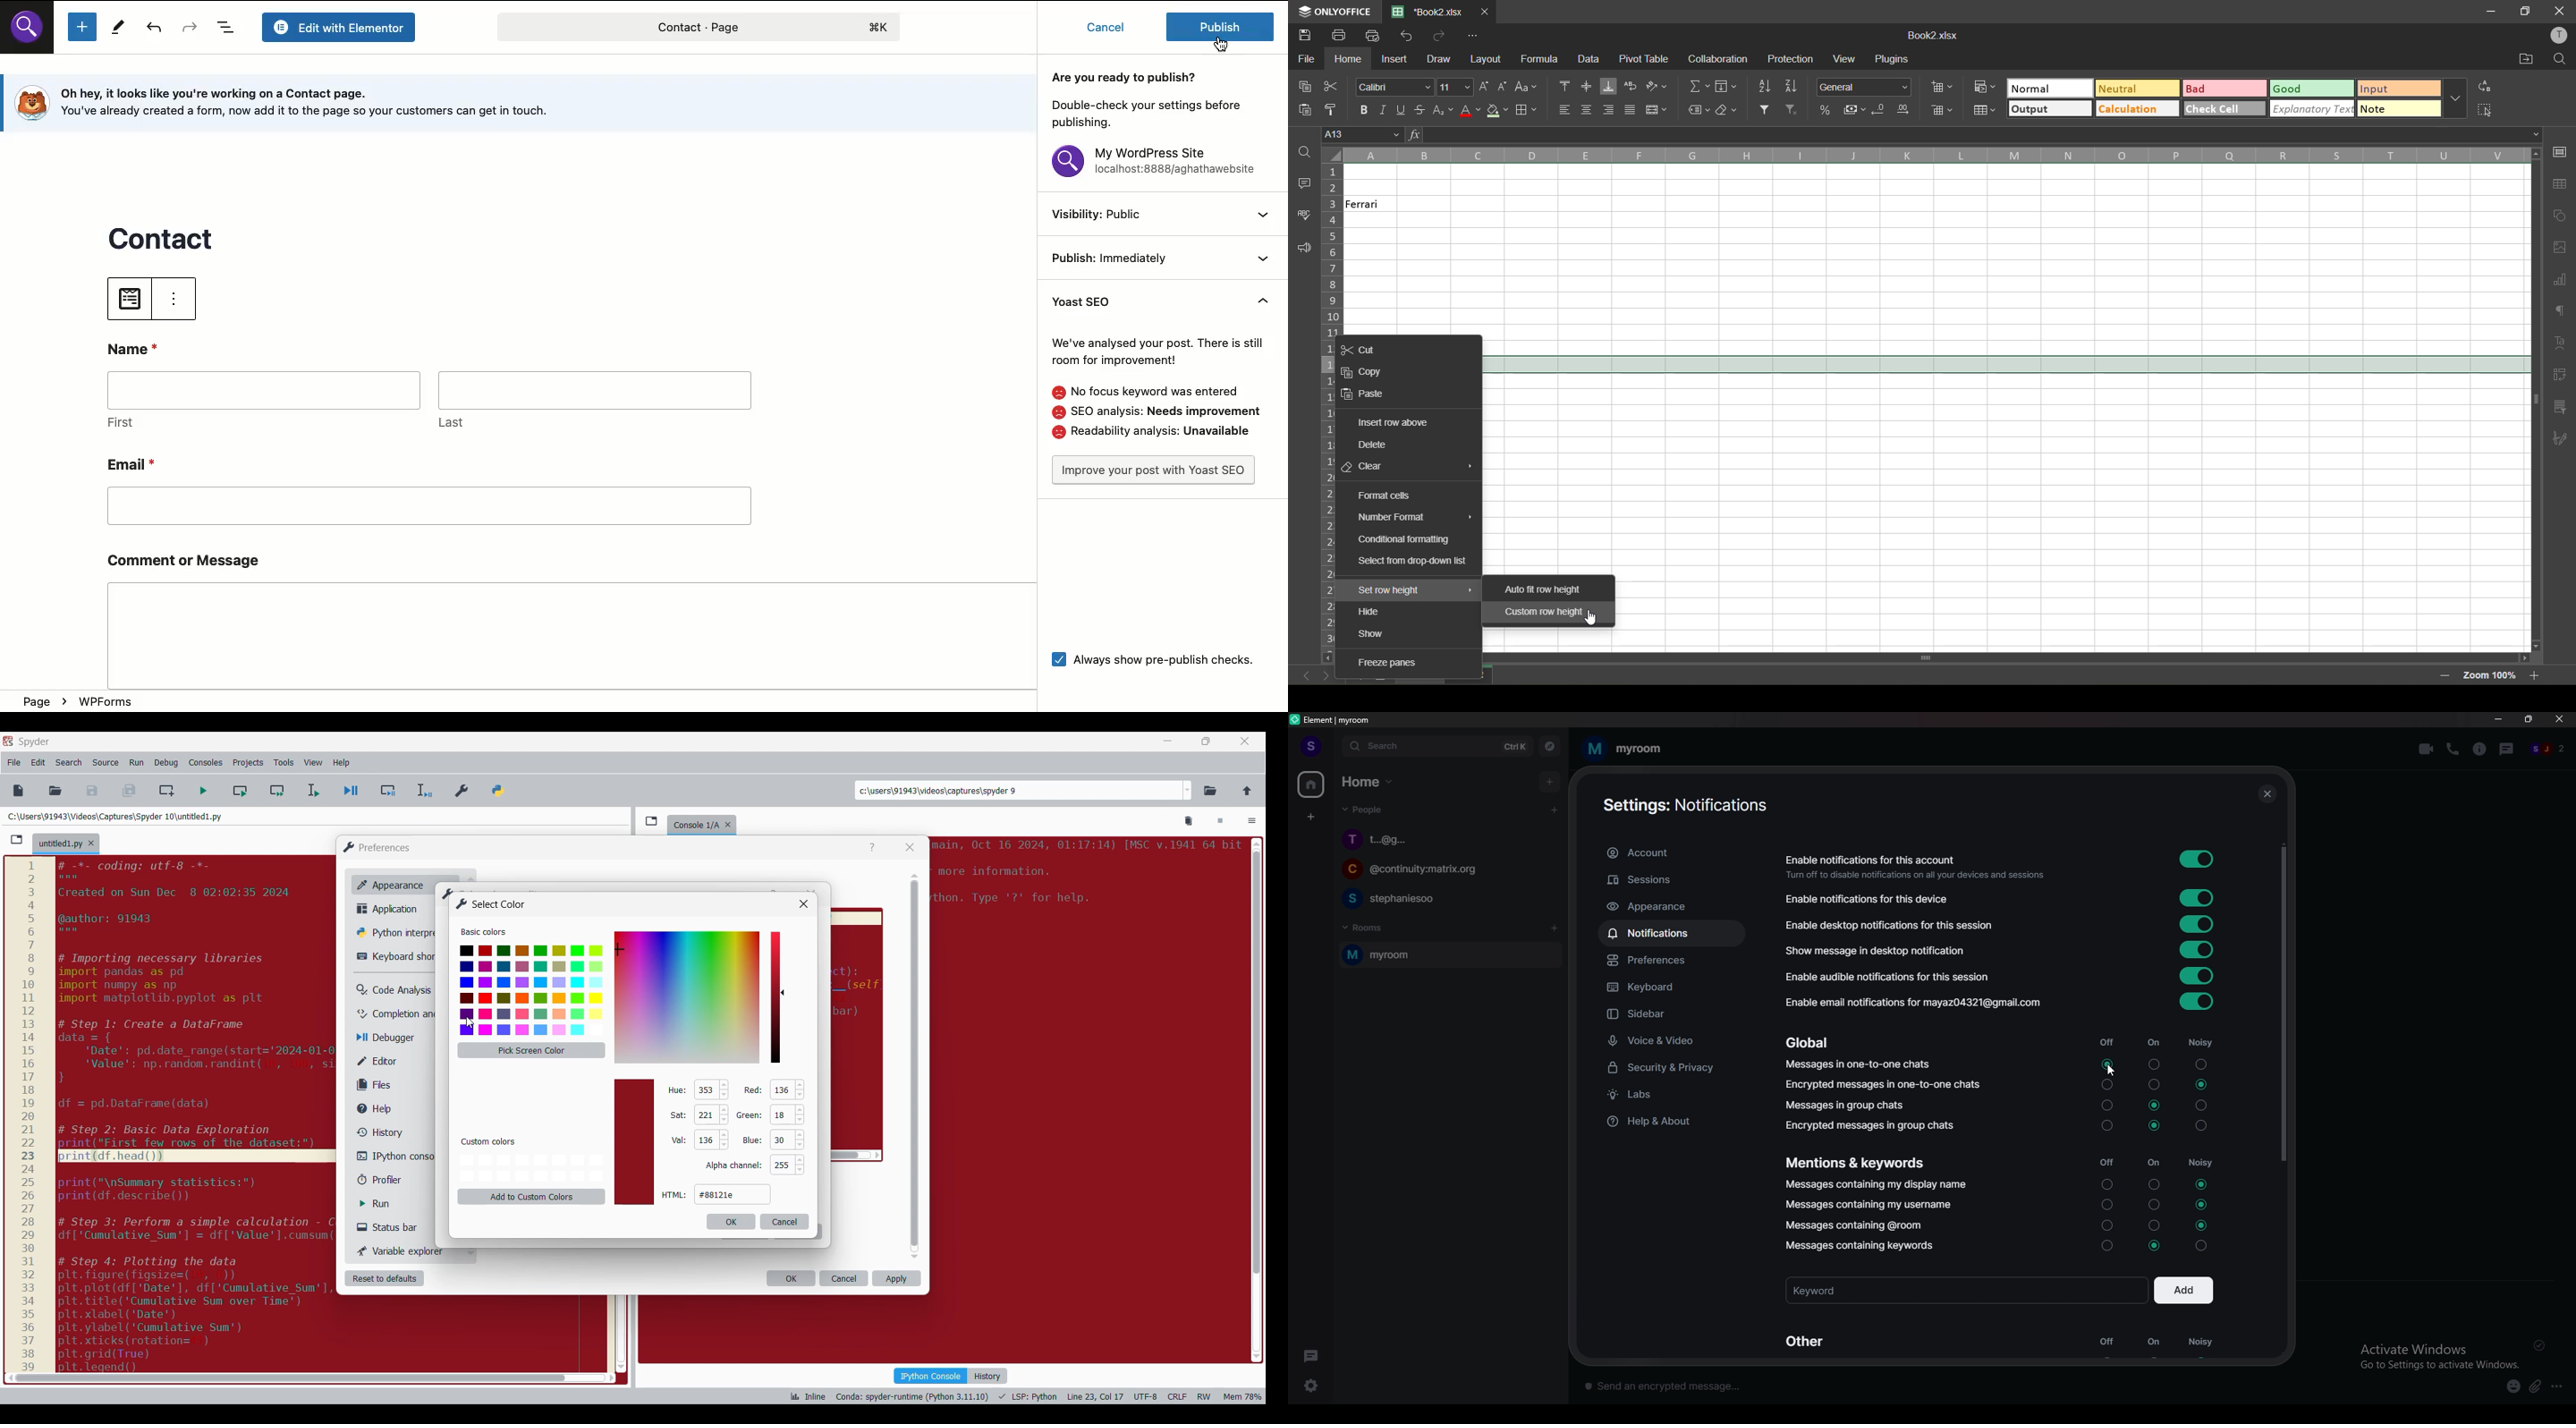 The width and height of the screenshot is (2576, 1428). I want to click on sat, so click(677, 1115).